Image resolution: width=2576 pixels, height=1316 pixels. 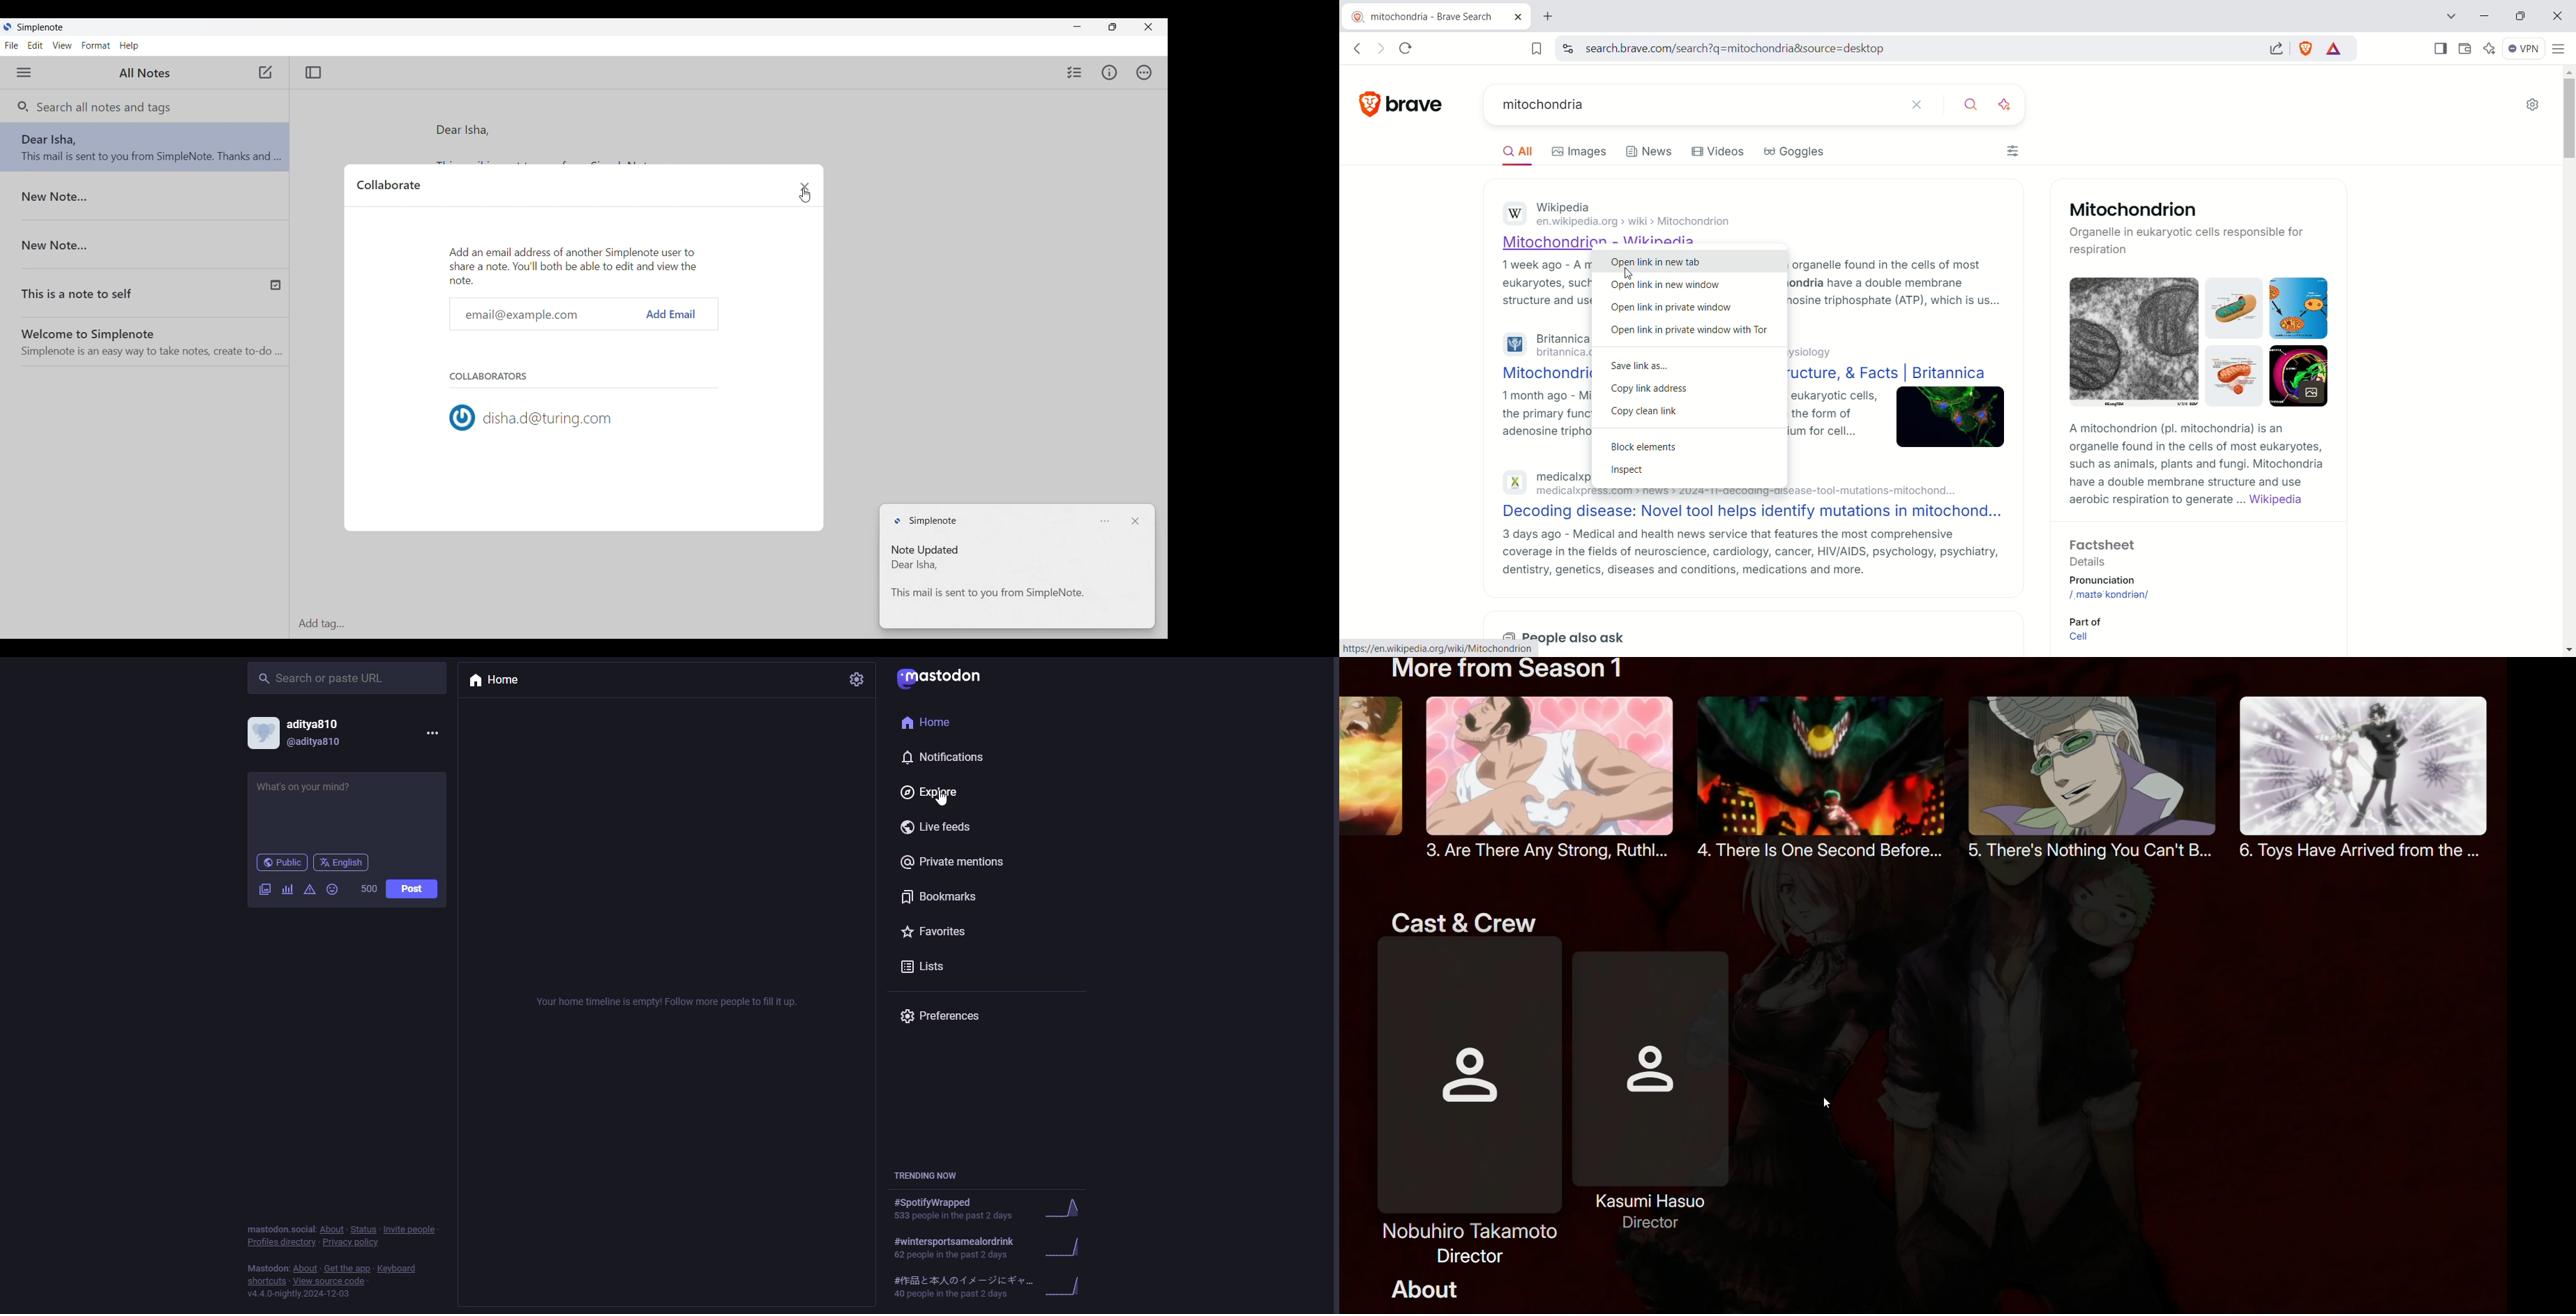 I want to click on go back, so click(x=1355, y=49).